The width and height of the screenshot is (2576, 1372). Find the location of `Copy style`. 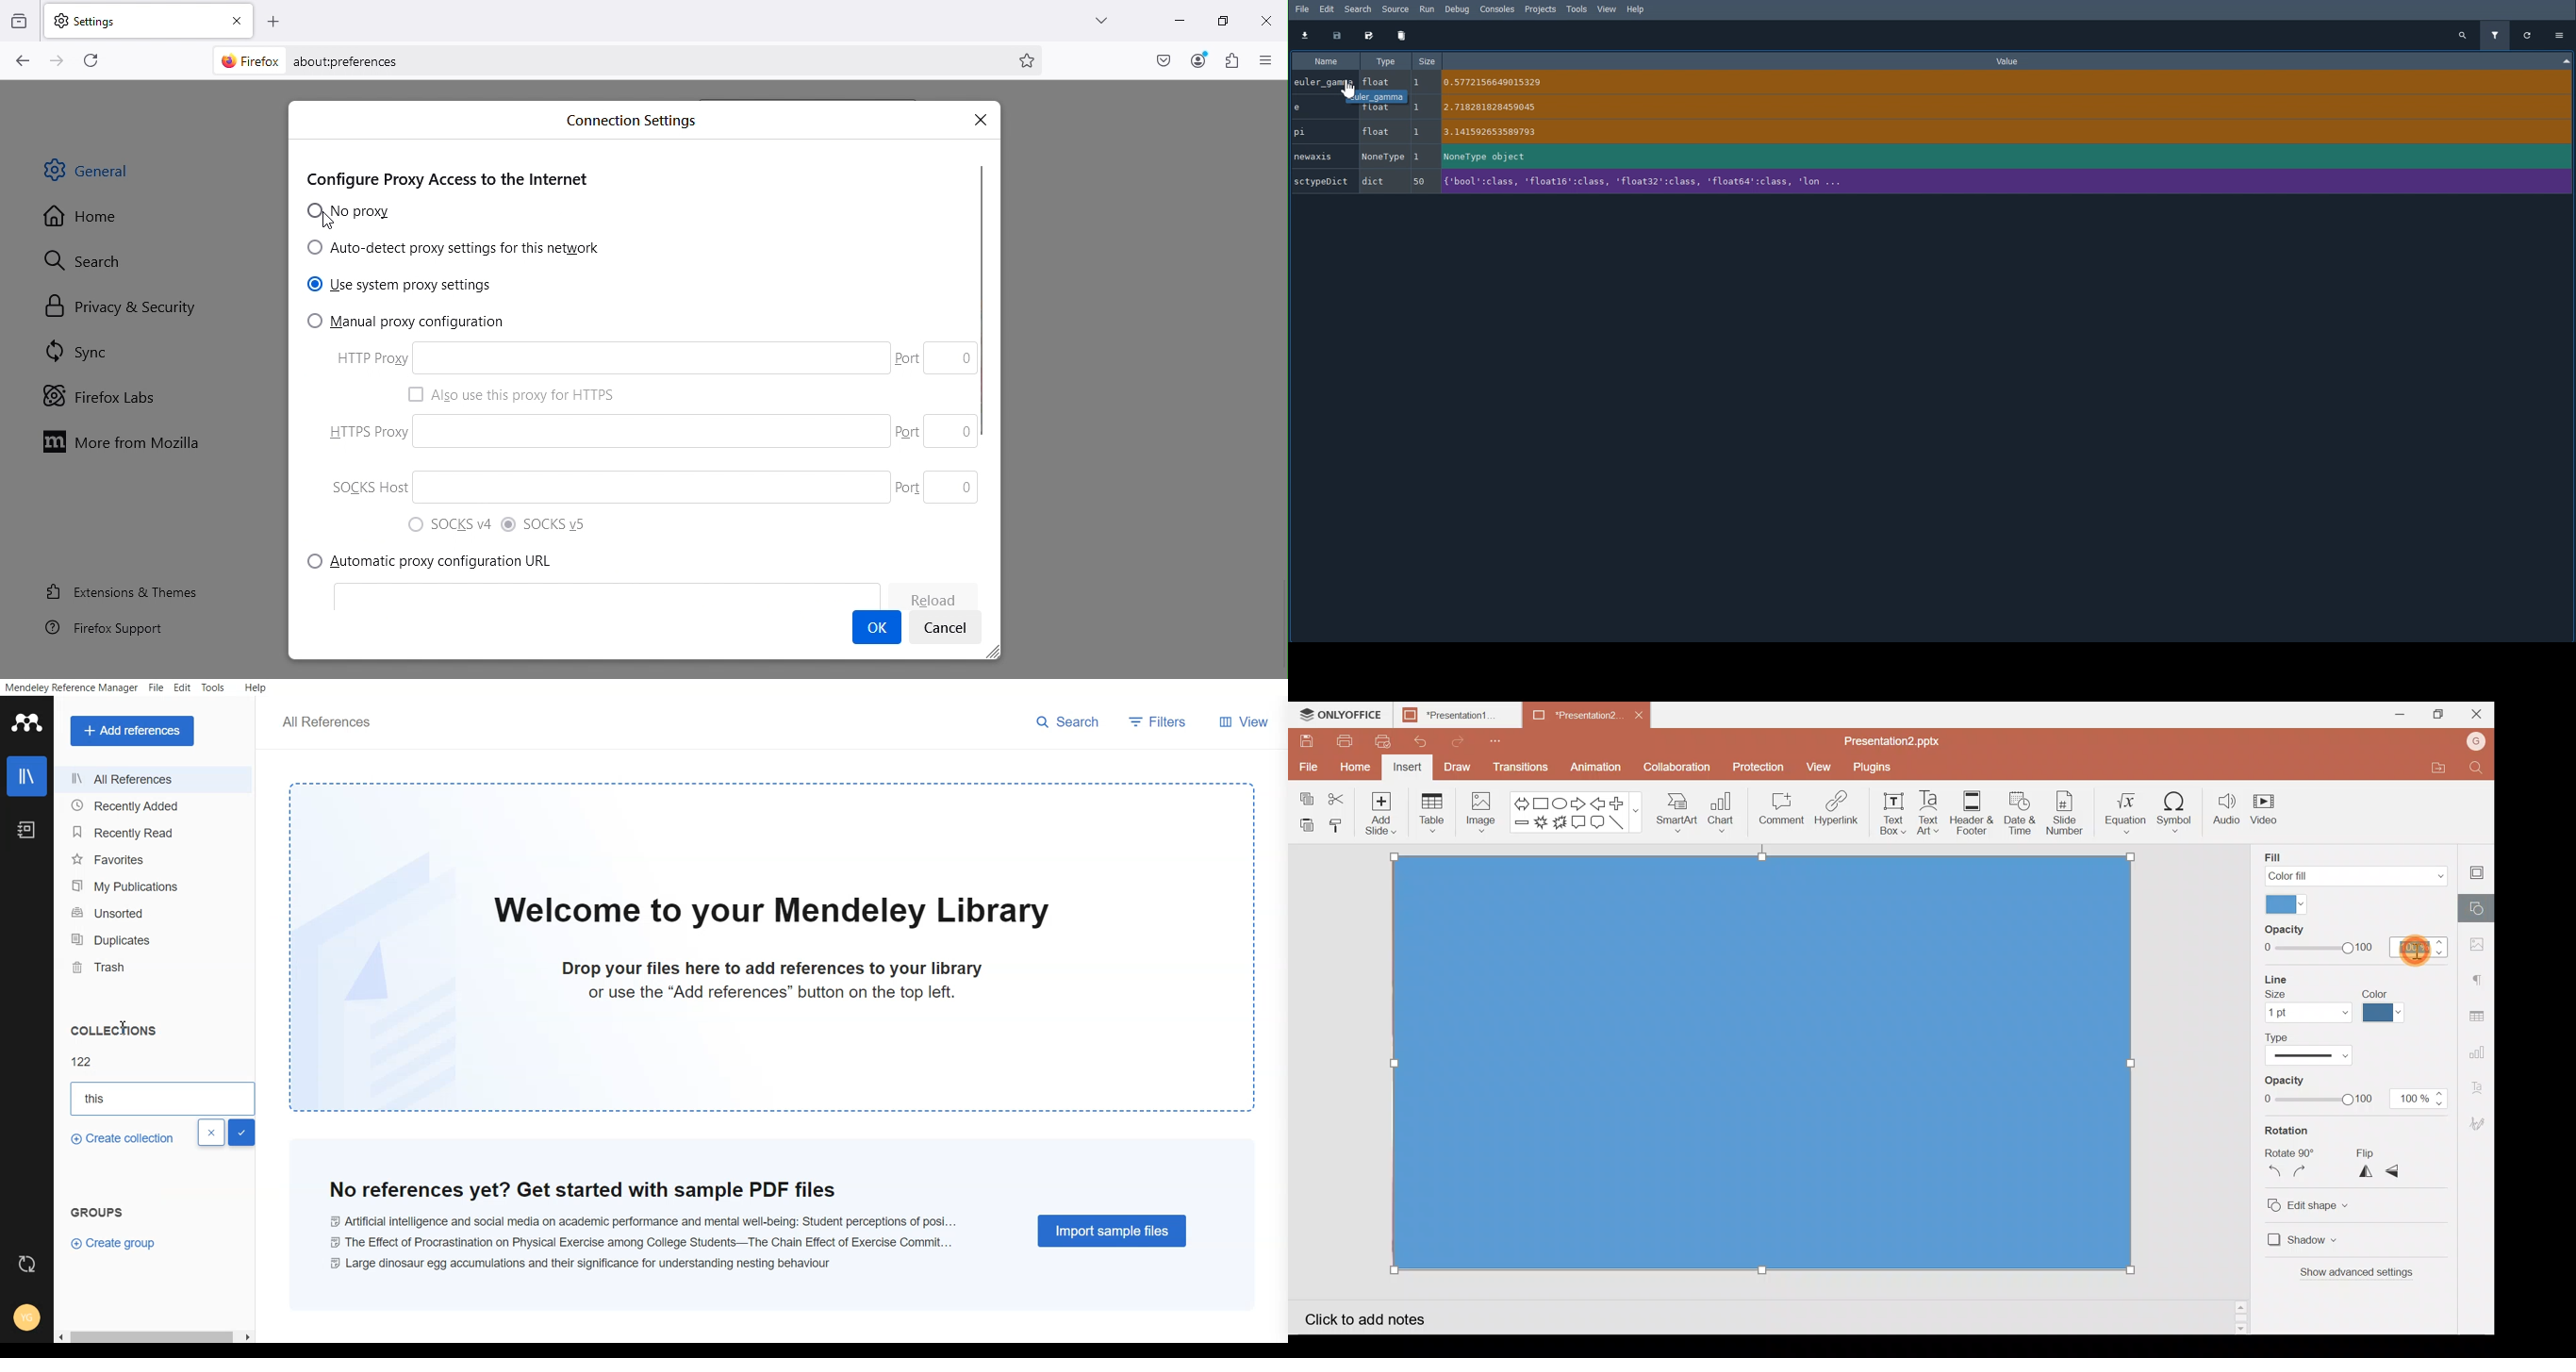

Copy style is located at coordinates (1338, 825).